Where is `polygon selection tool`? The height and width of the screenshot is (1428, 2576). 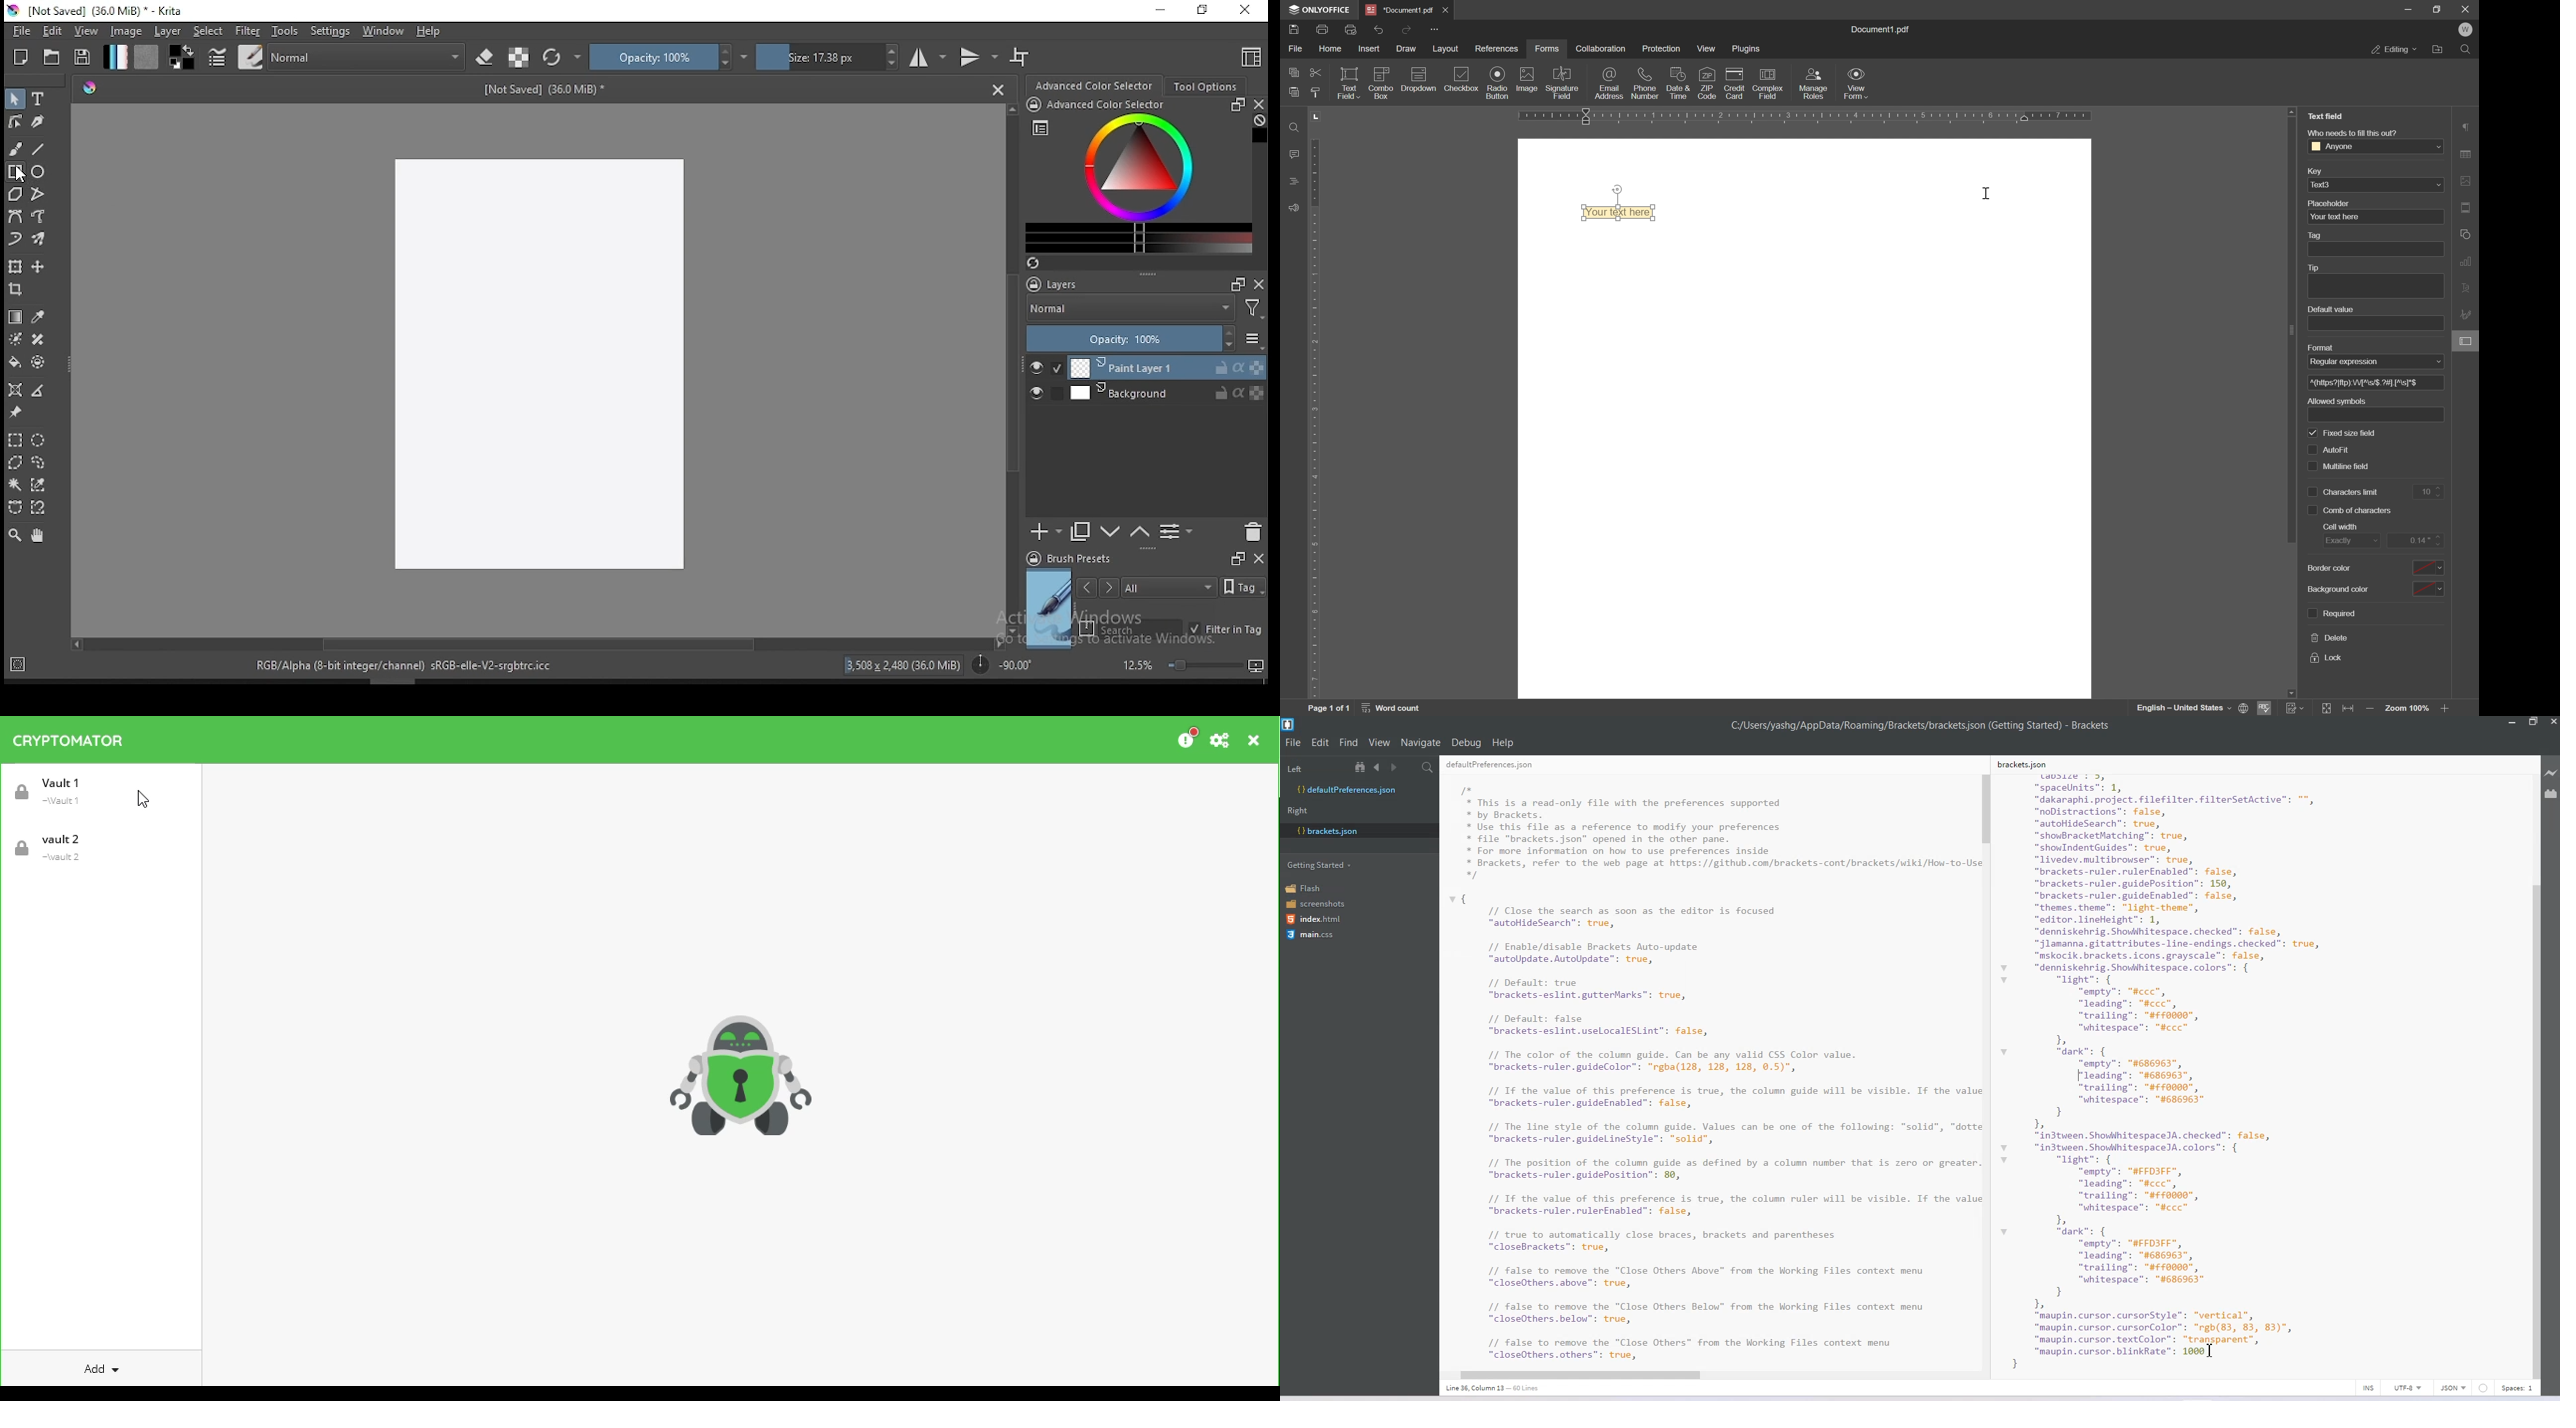 polygon selection tool is located at coordinates (16, 462).